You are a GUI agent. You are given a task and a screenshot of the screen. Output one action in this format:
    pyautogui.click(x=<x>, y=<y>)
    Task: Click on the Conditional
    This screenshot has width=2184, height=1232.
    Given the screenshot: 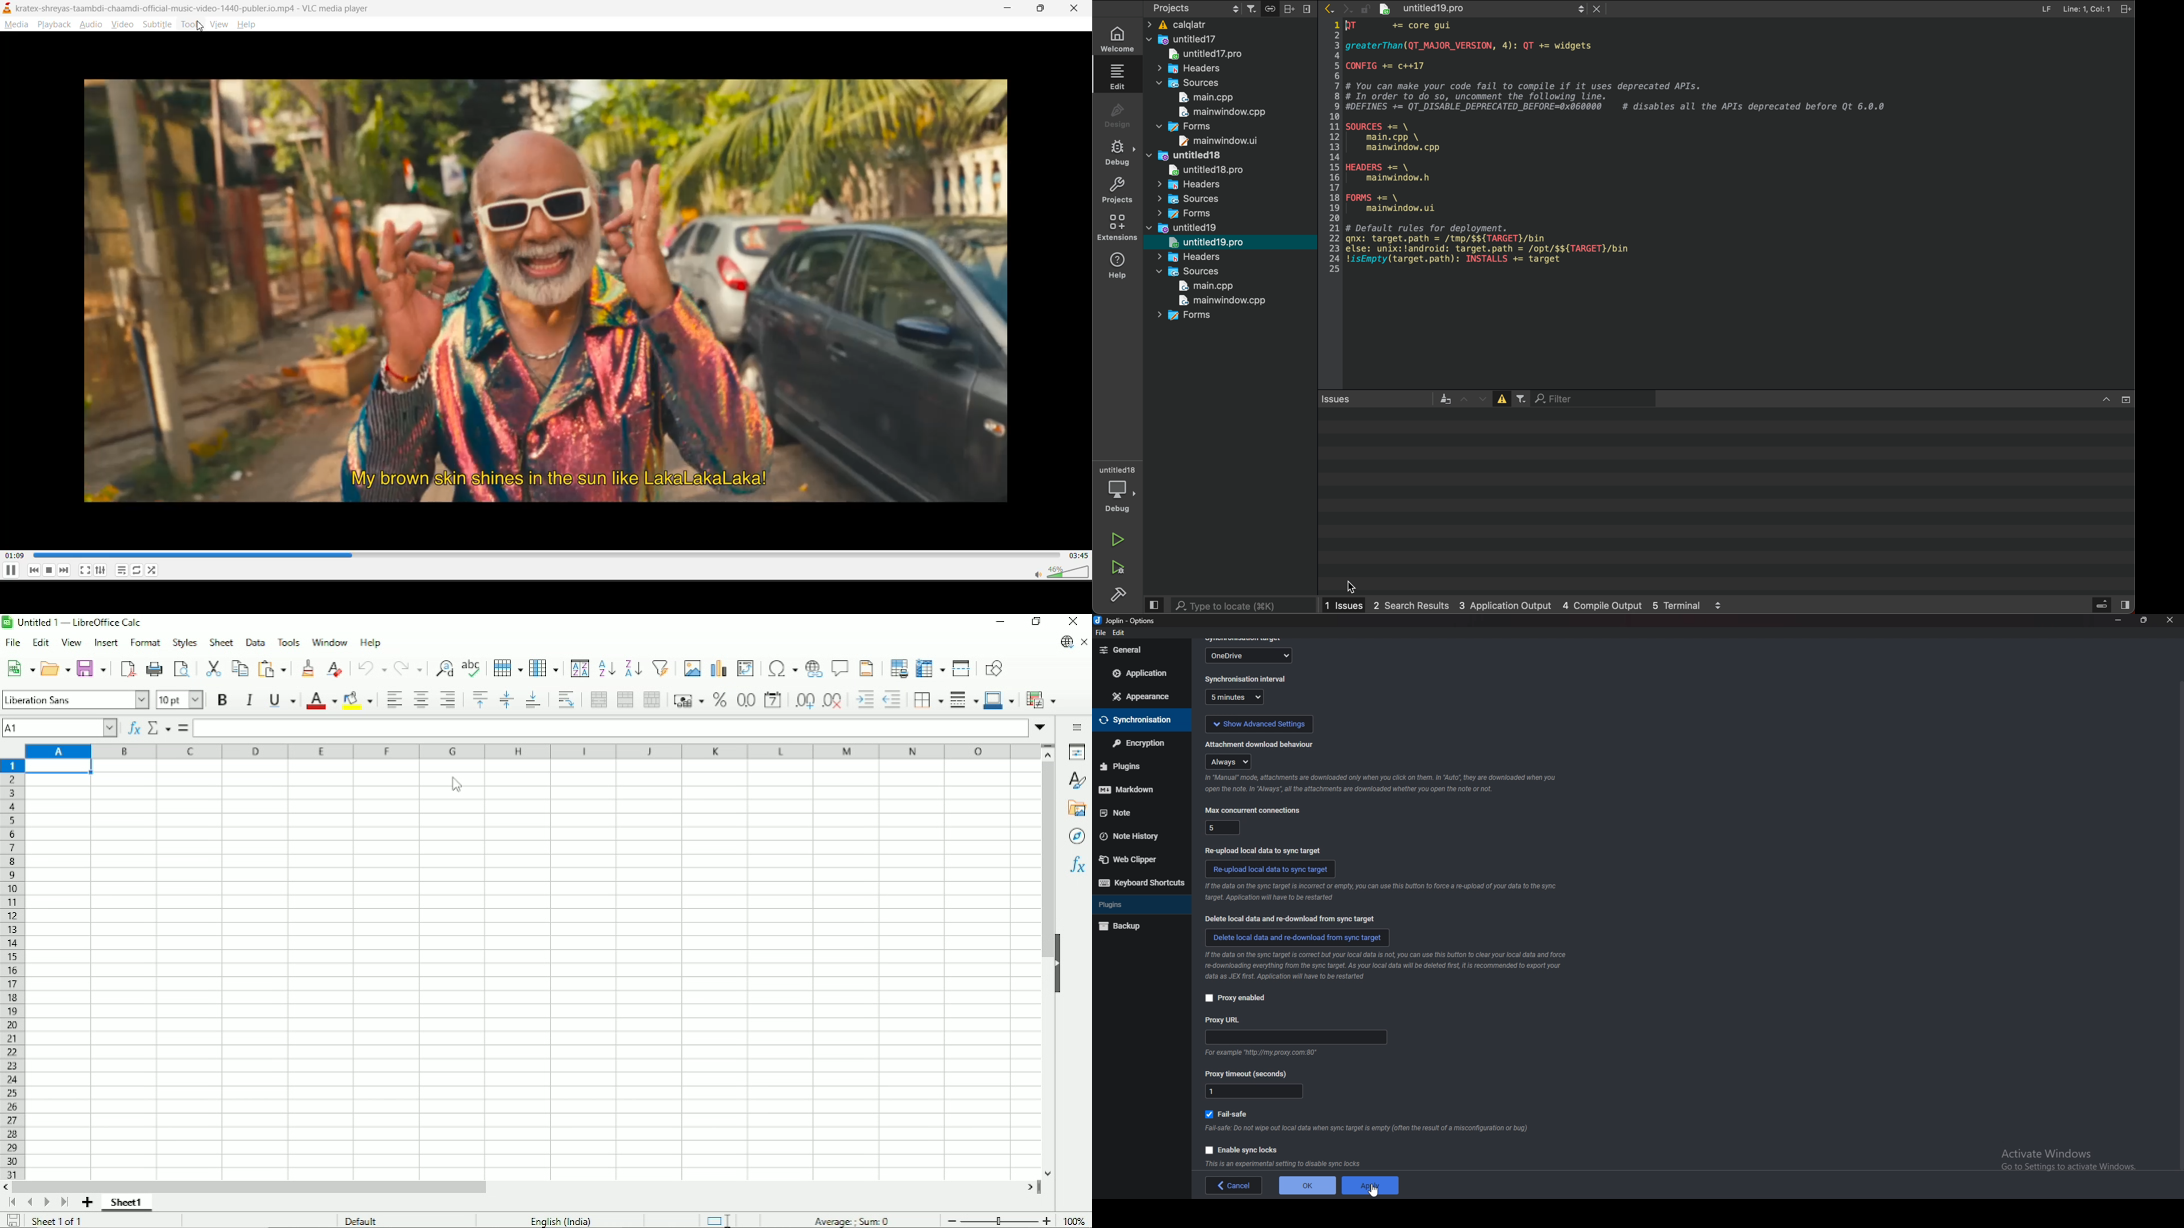 What is the action you would take?
    pyautogui.click(x=1042, y=699)
    